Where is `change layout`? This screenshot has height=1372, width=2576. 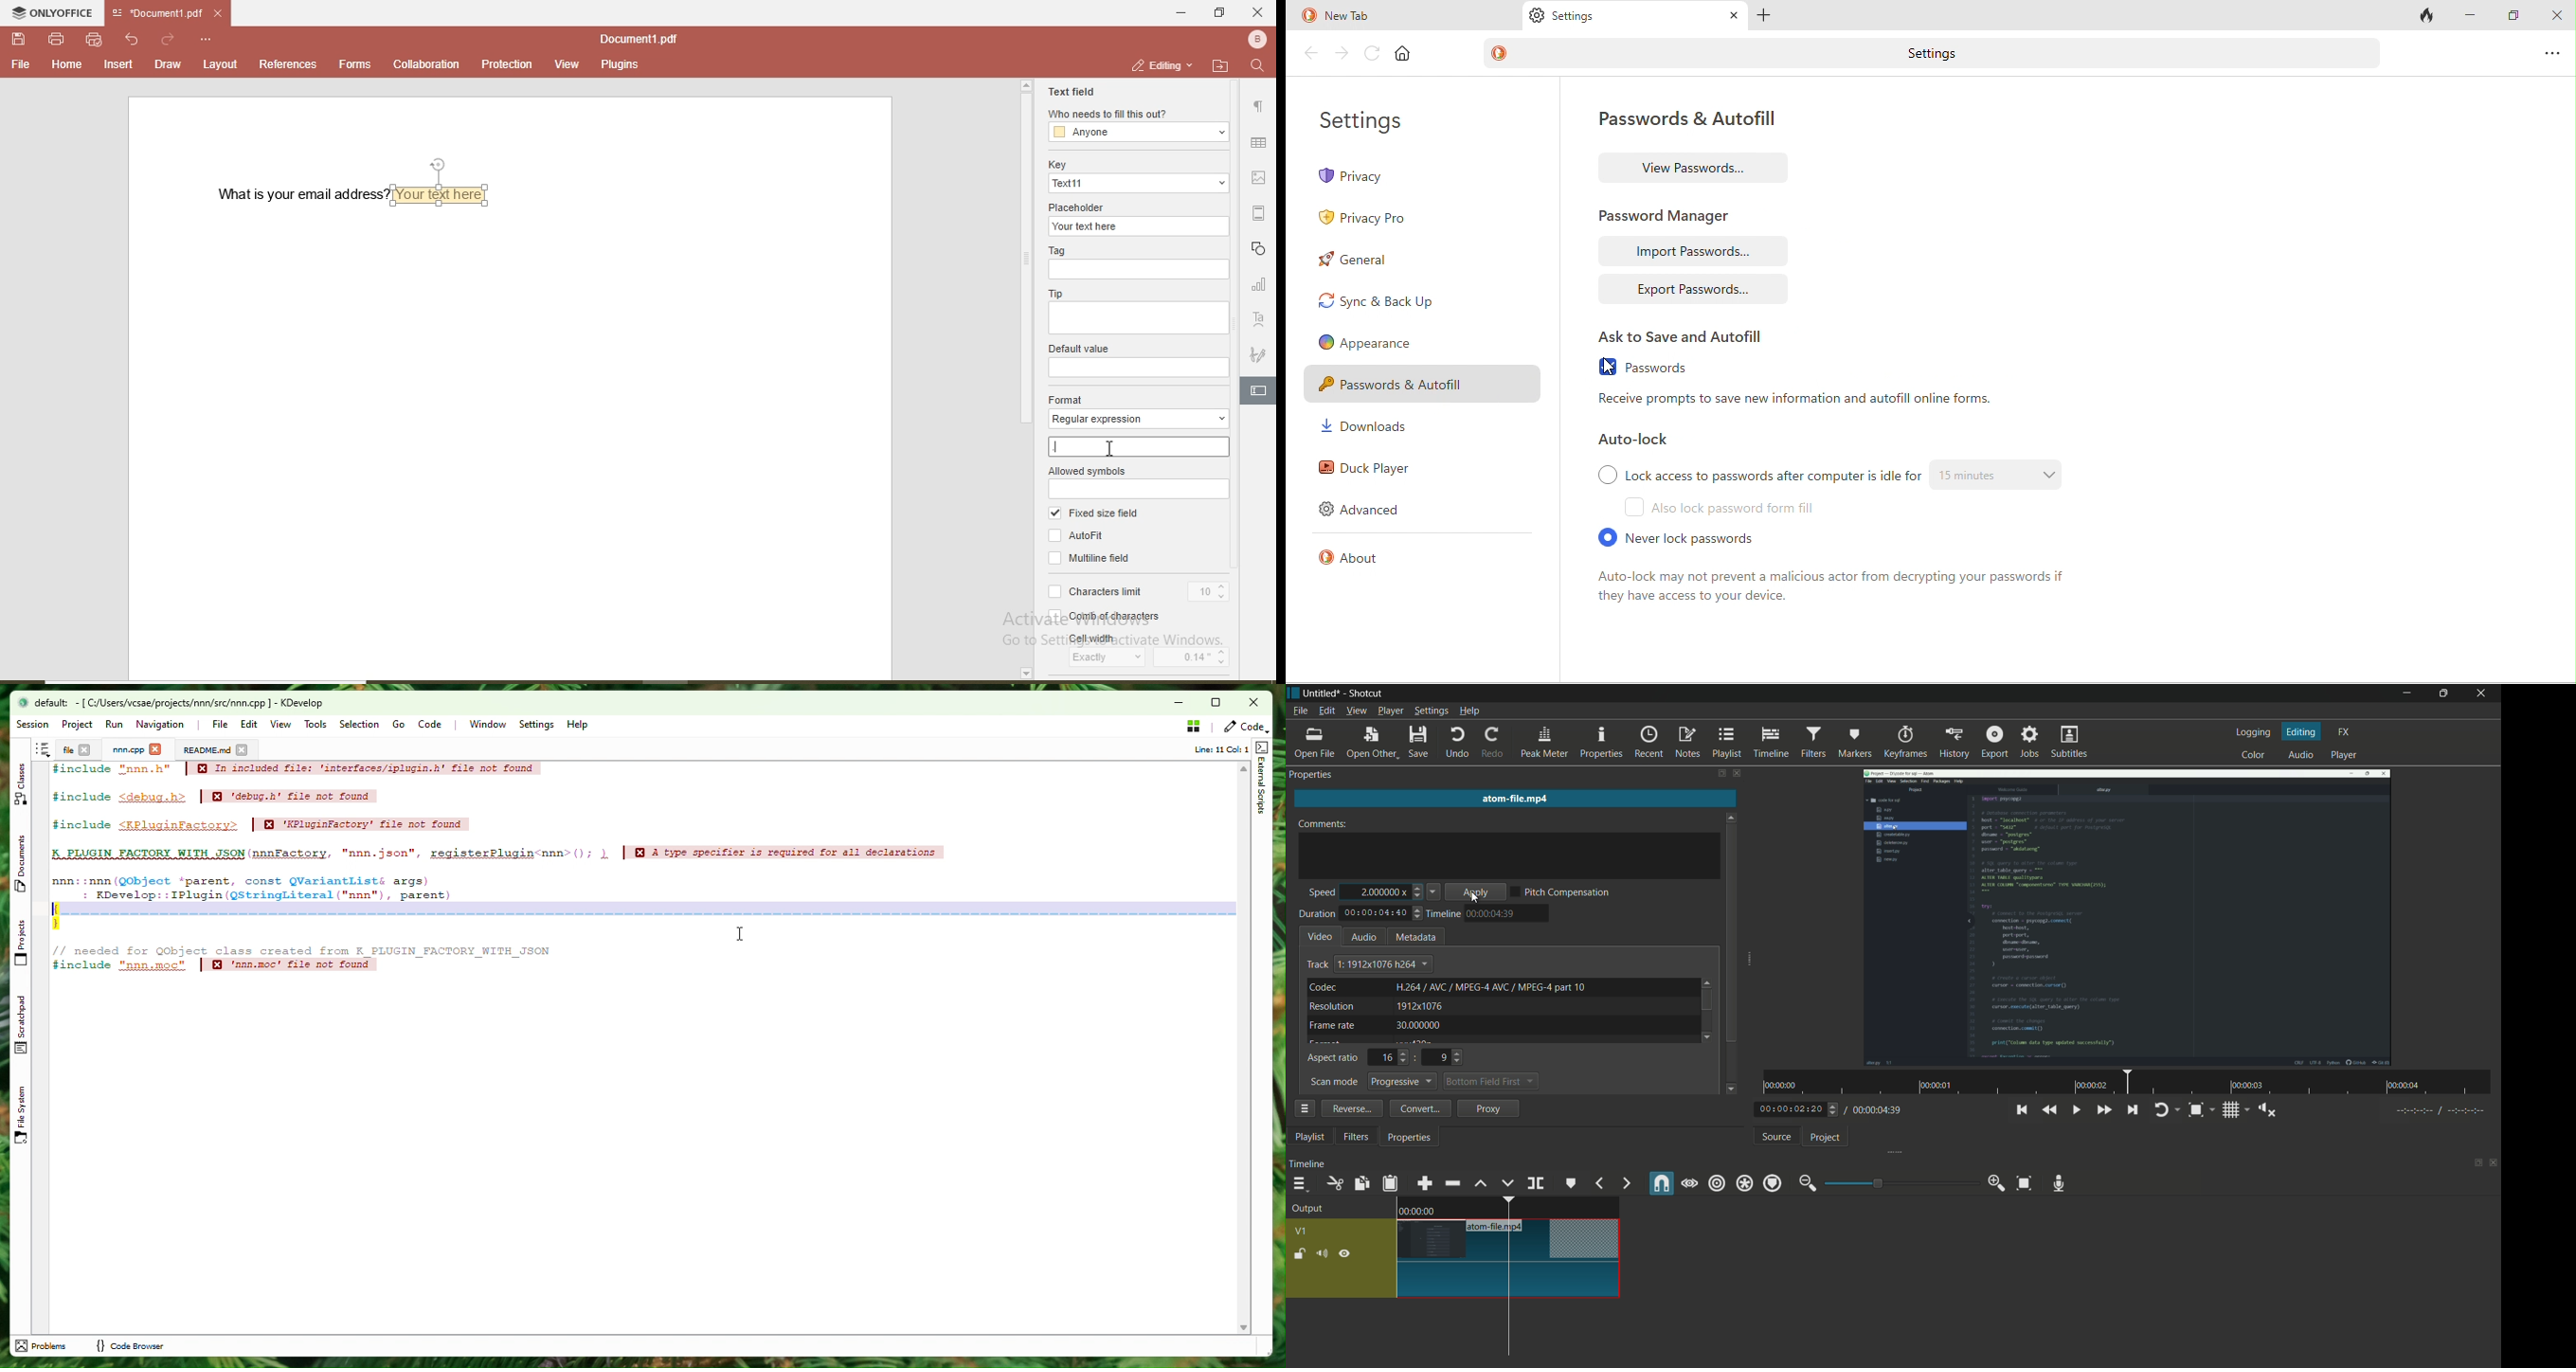
change layout is located at coordinates (1721, 774).